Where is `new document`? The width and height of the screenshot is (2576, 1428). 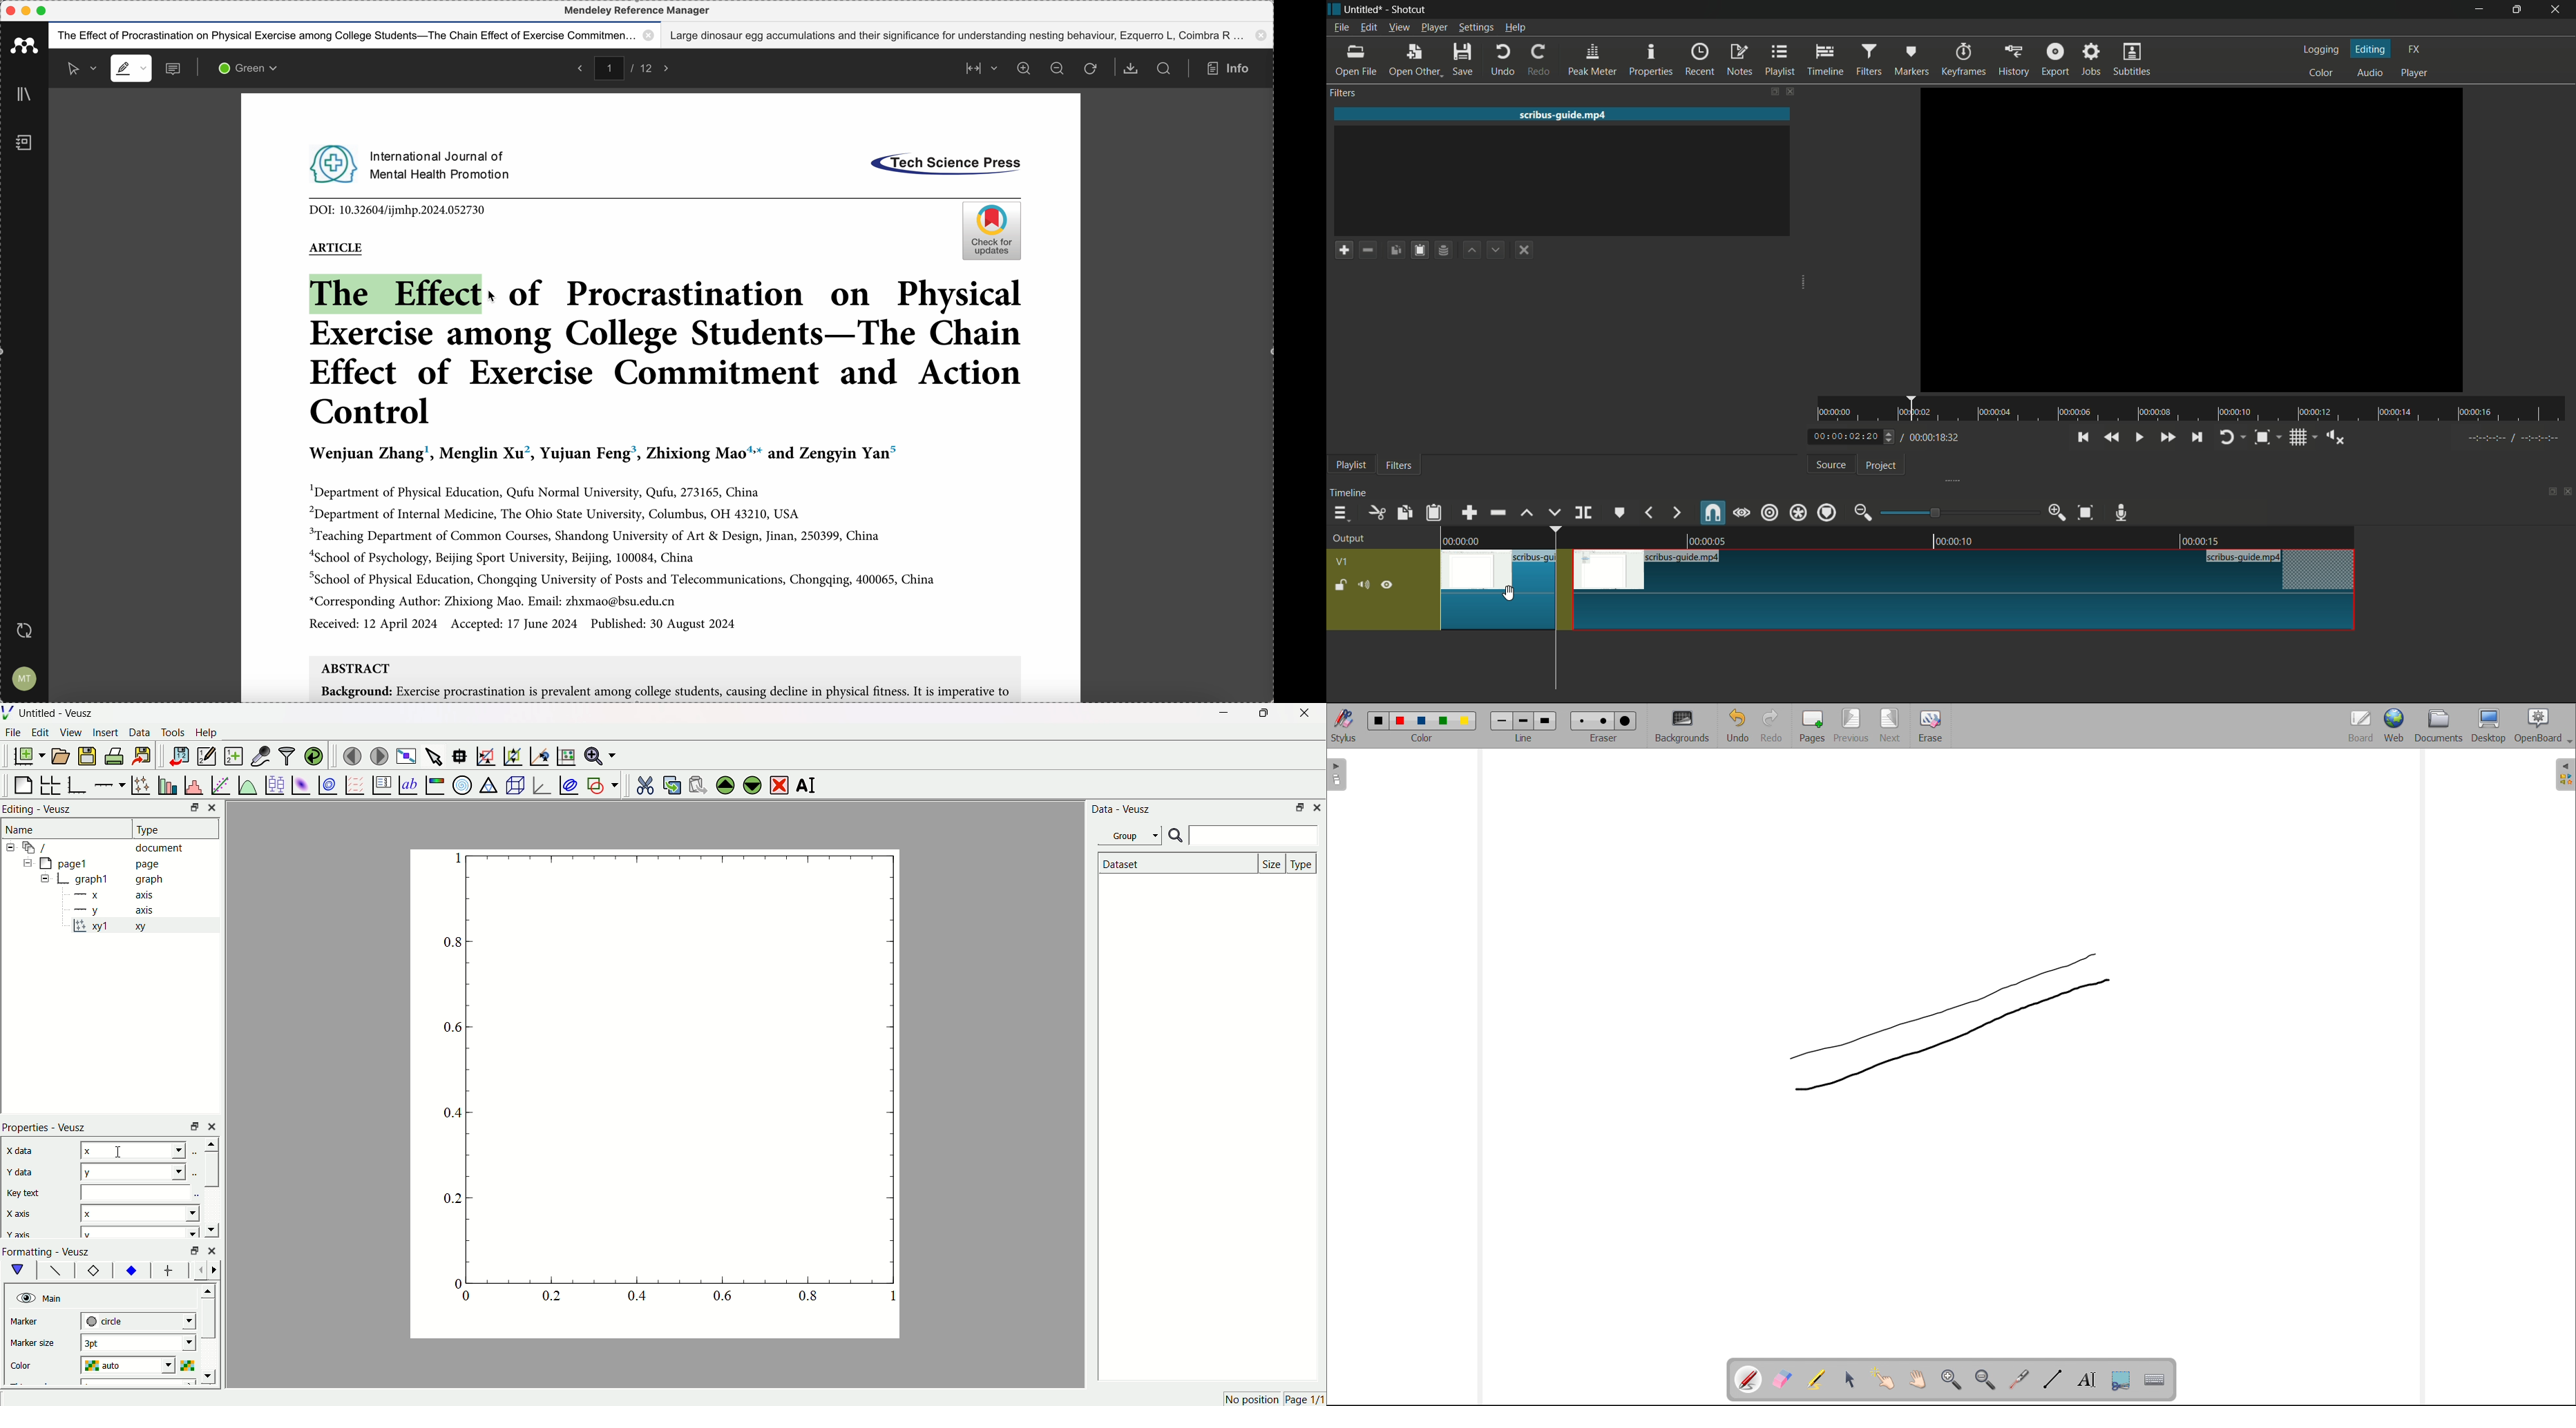 new document is located at coordinates (31, 757).